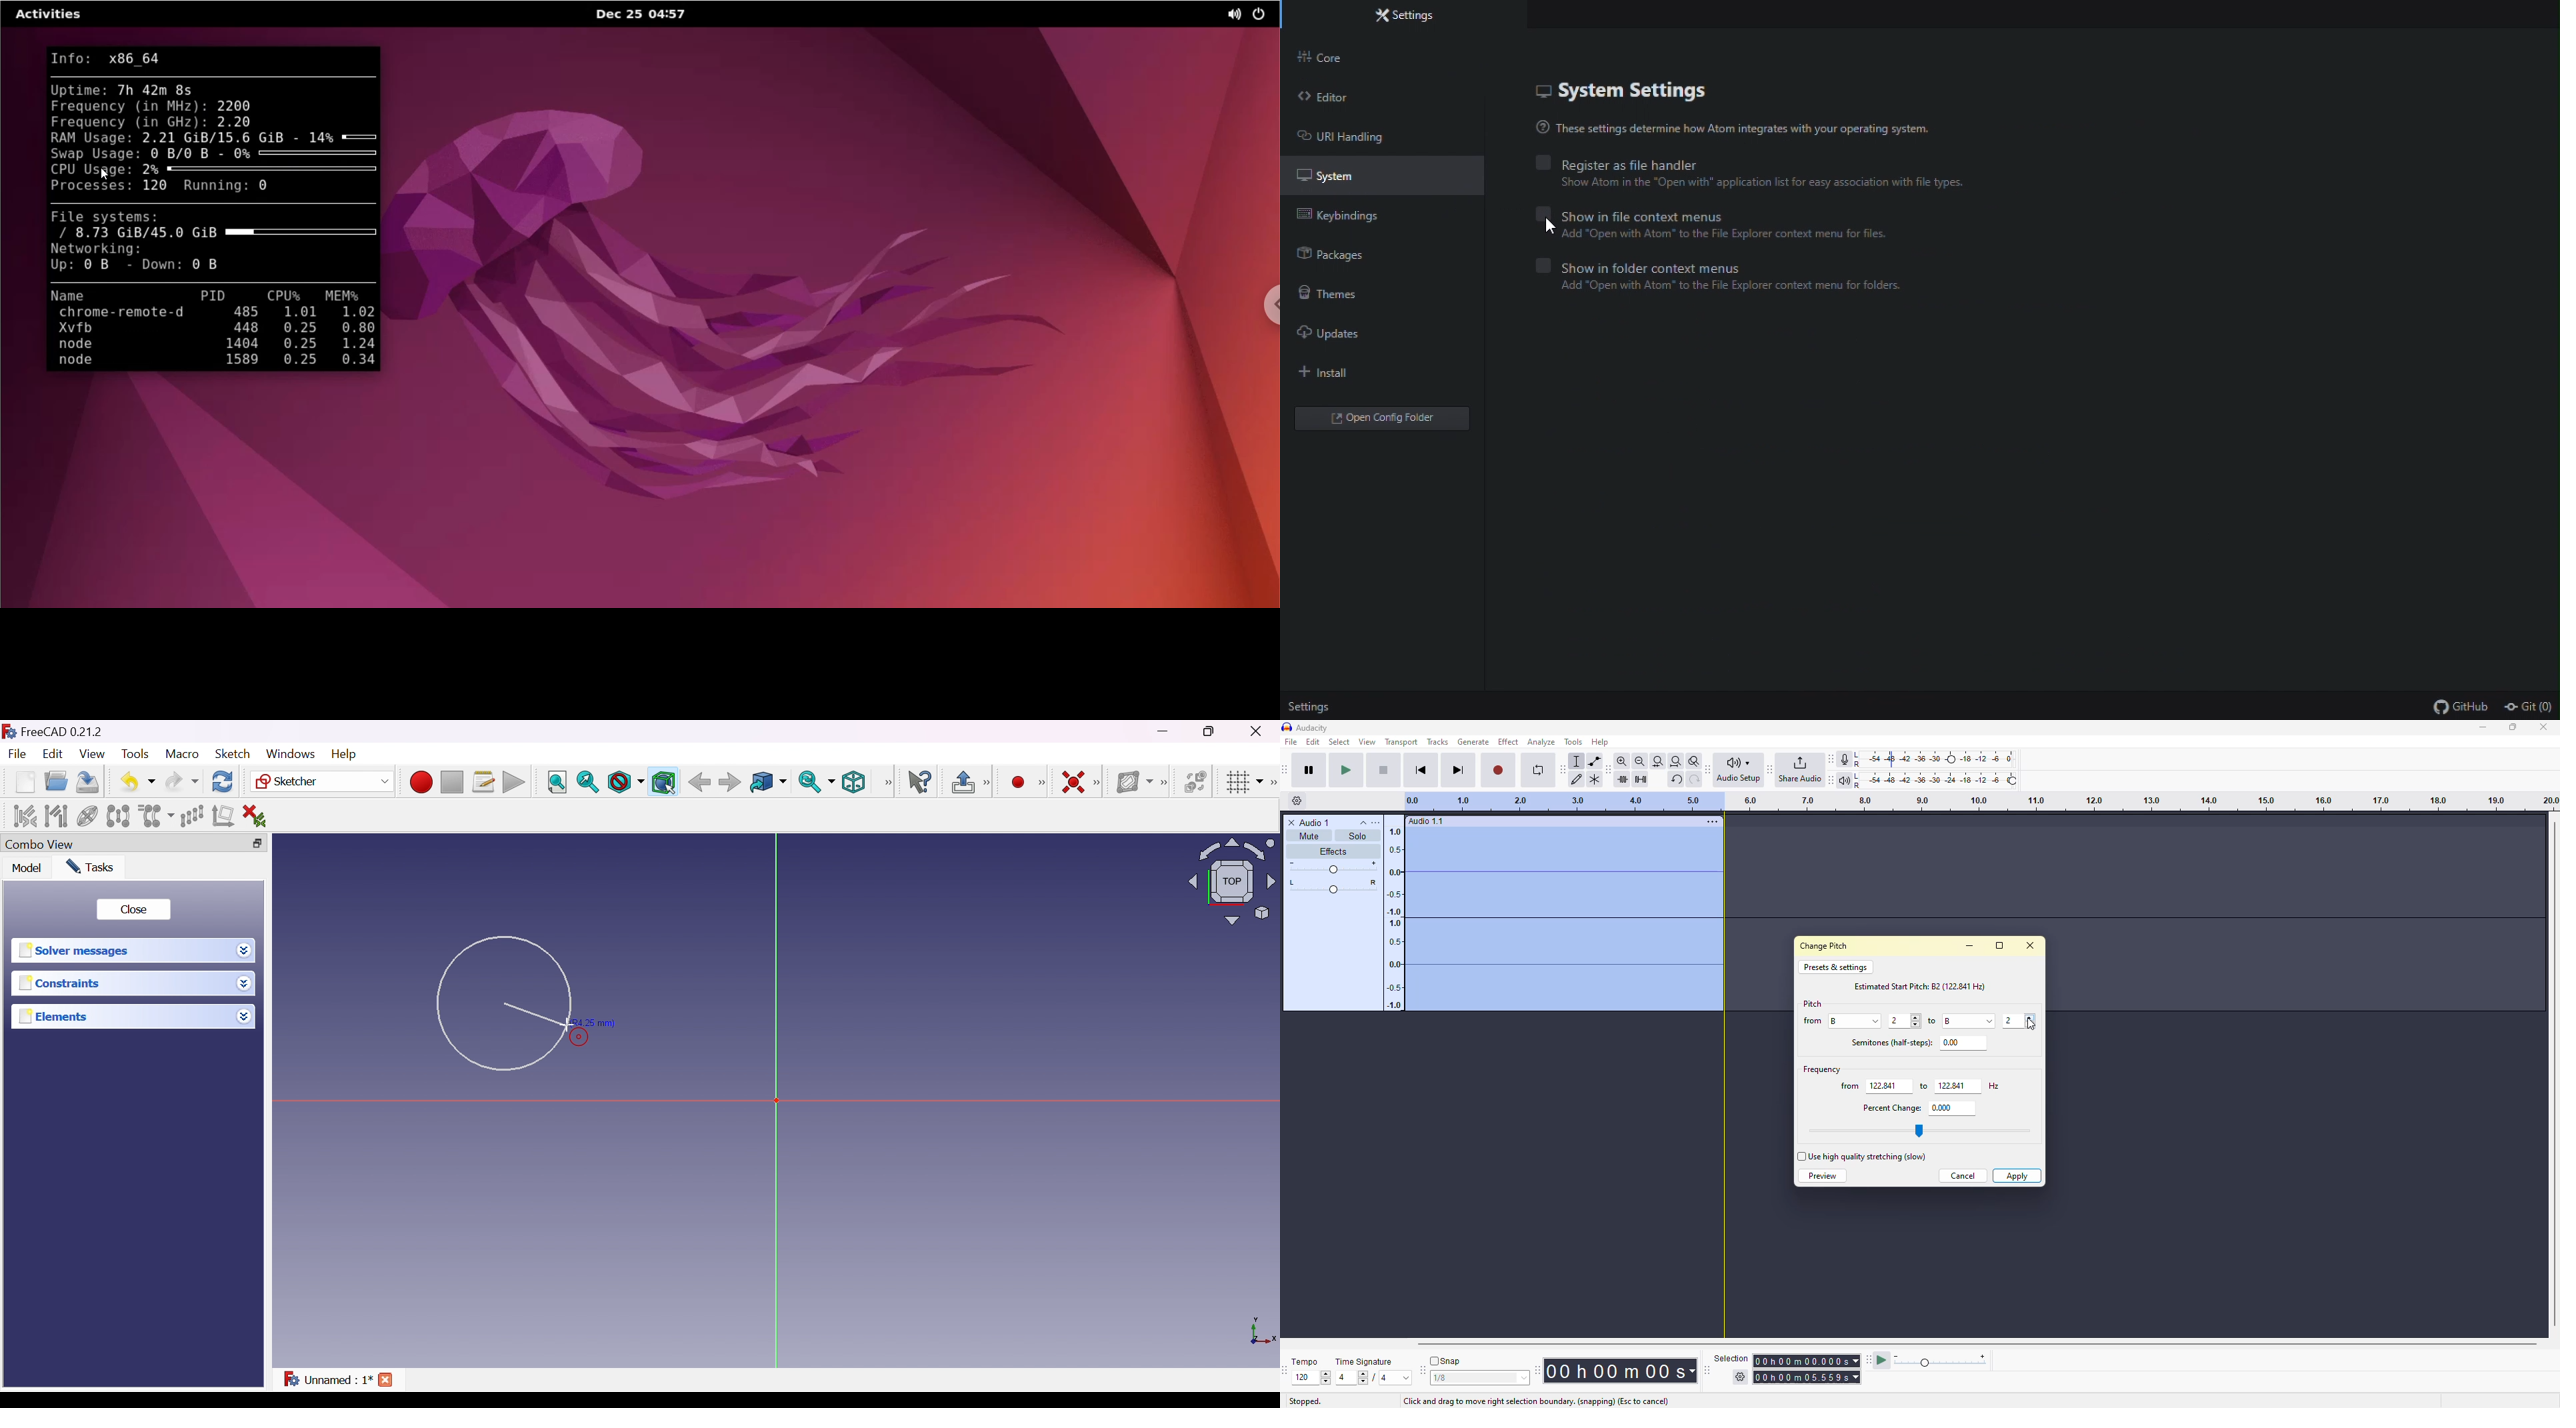 The image size is (2576, 1428). Describe the element at coordinates (1597, 778) in the screenshot. I see `multi tool` at that location.